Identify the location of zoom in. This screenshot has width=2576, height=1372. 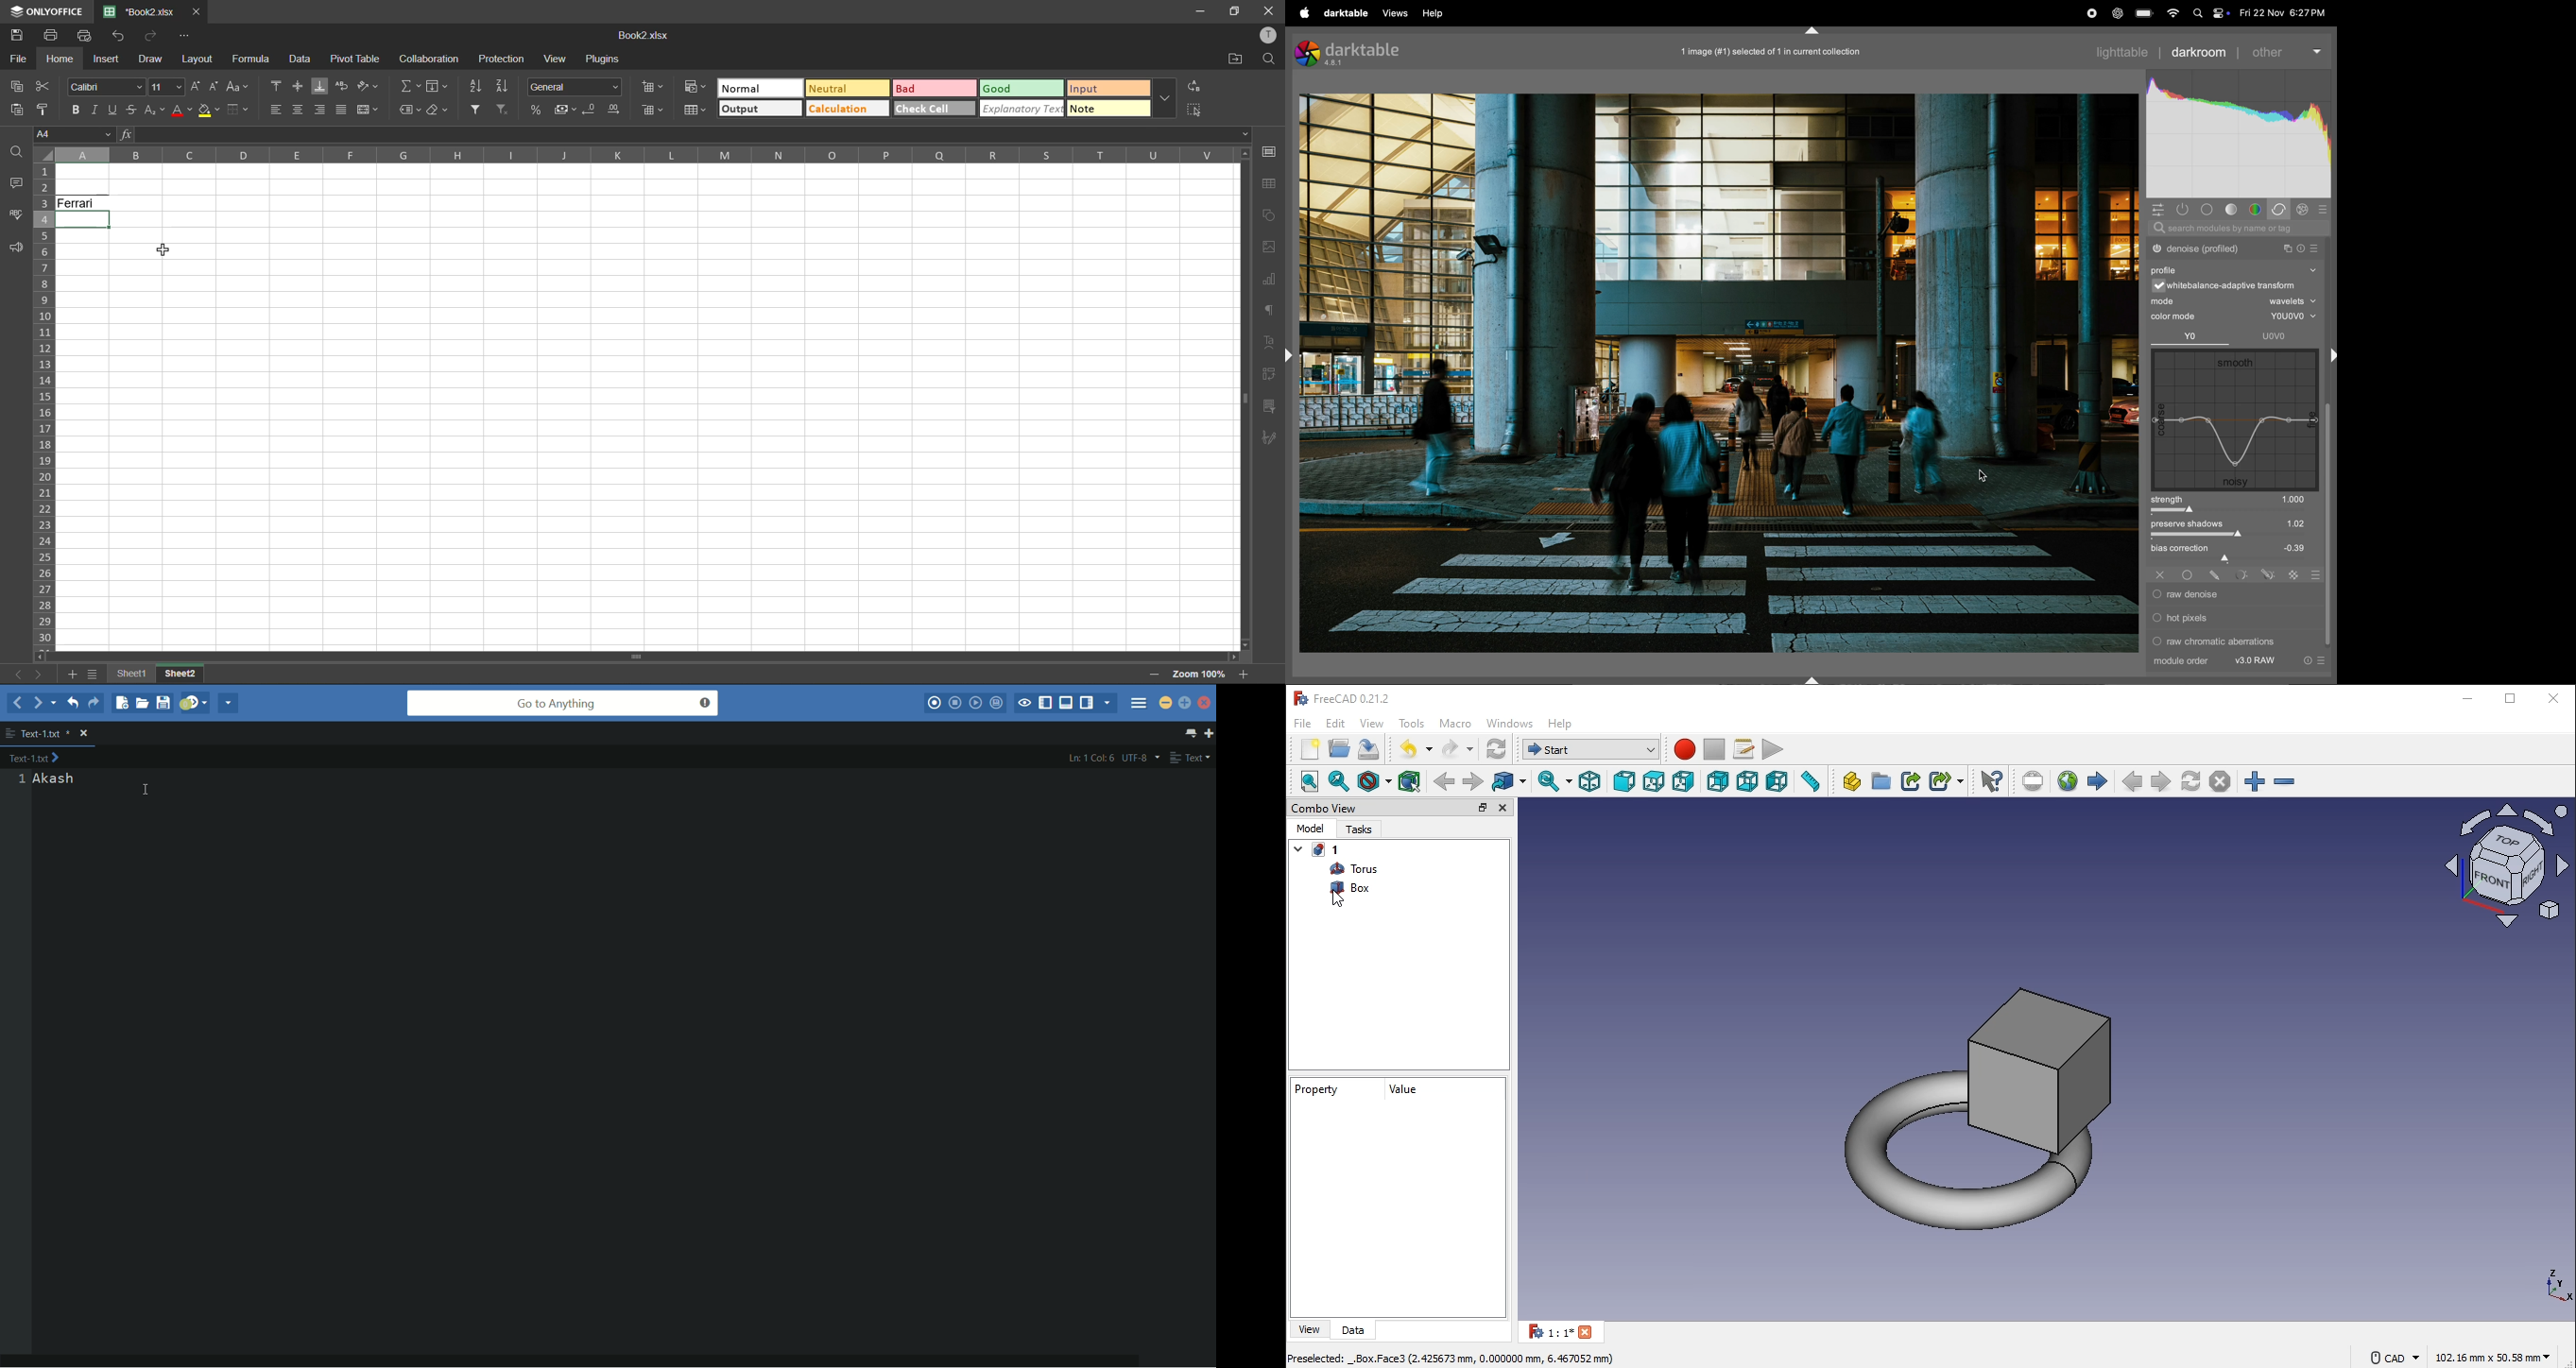
(1240, 674).